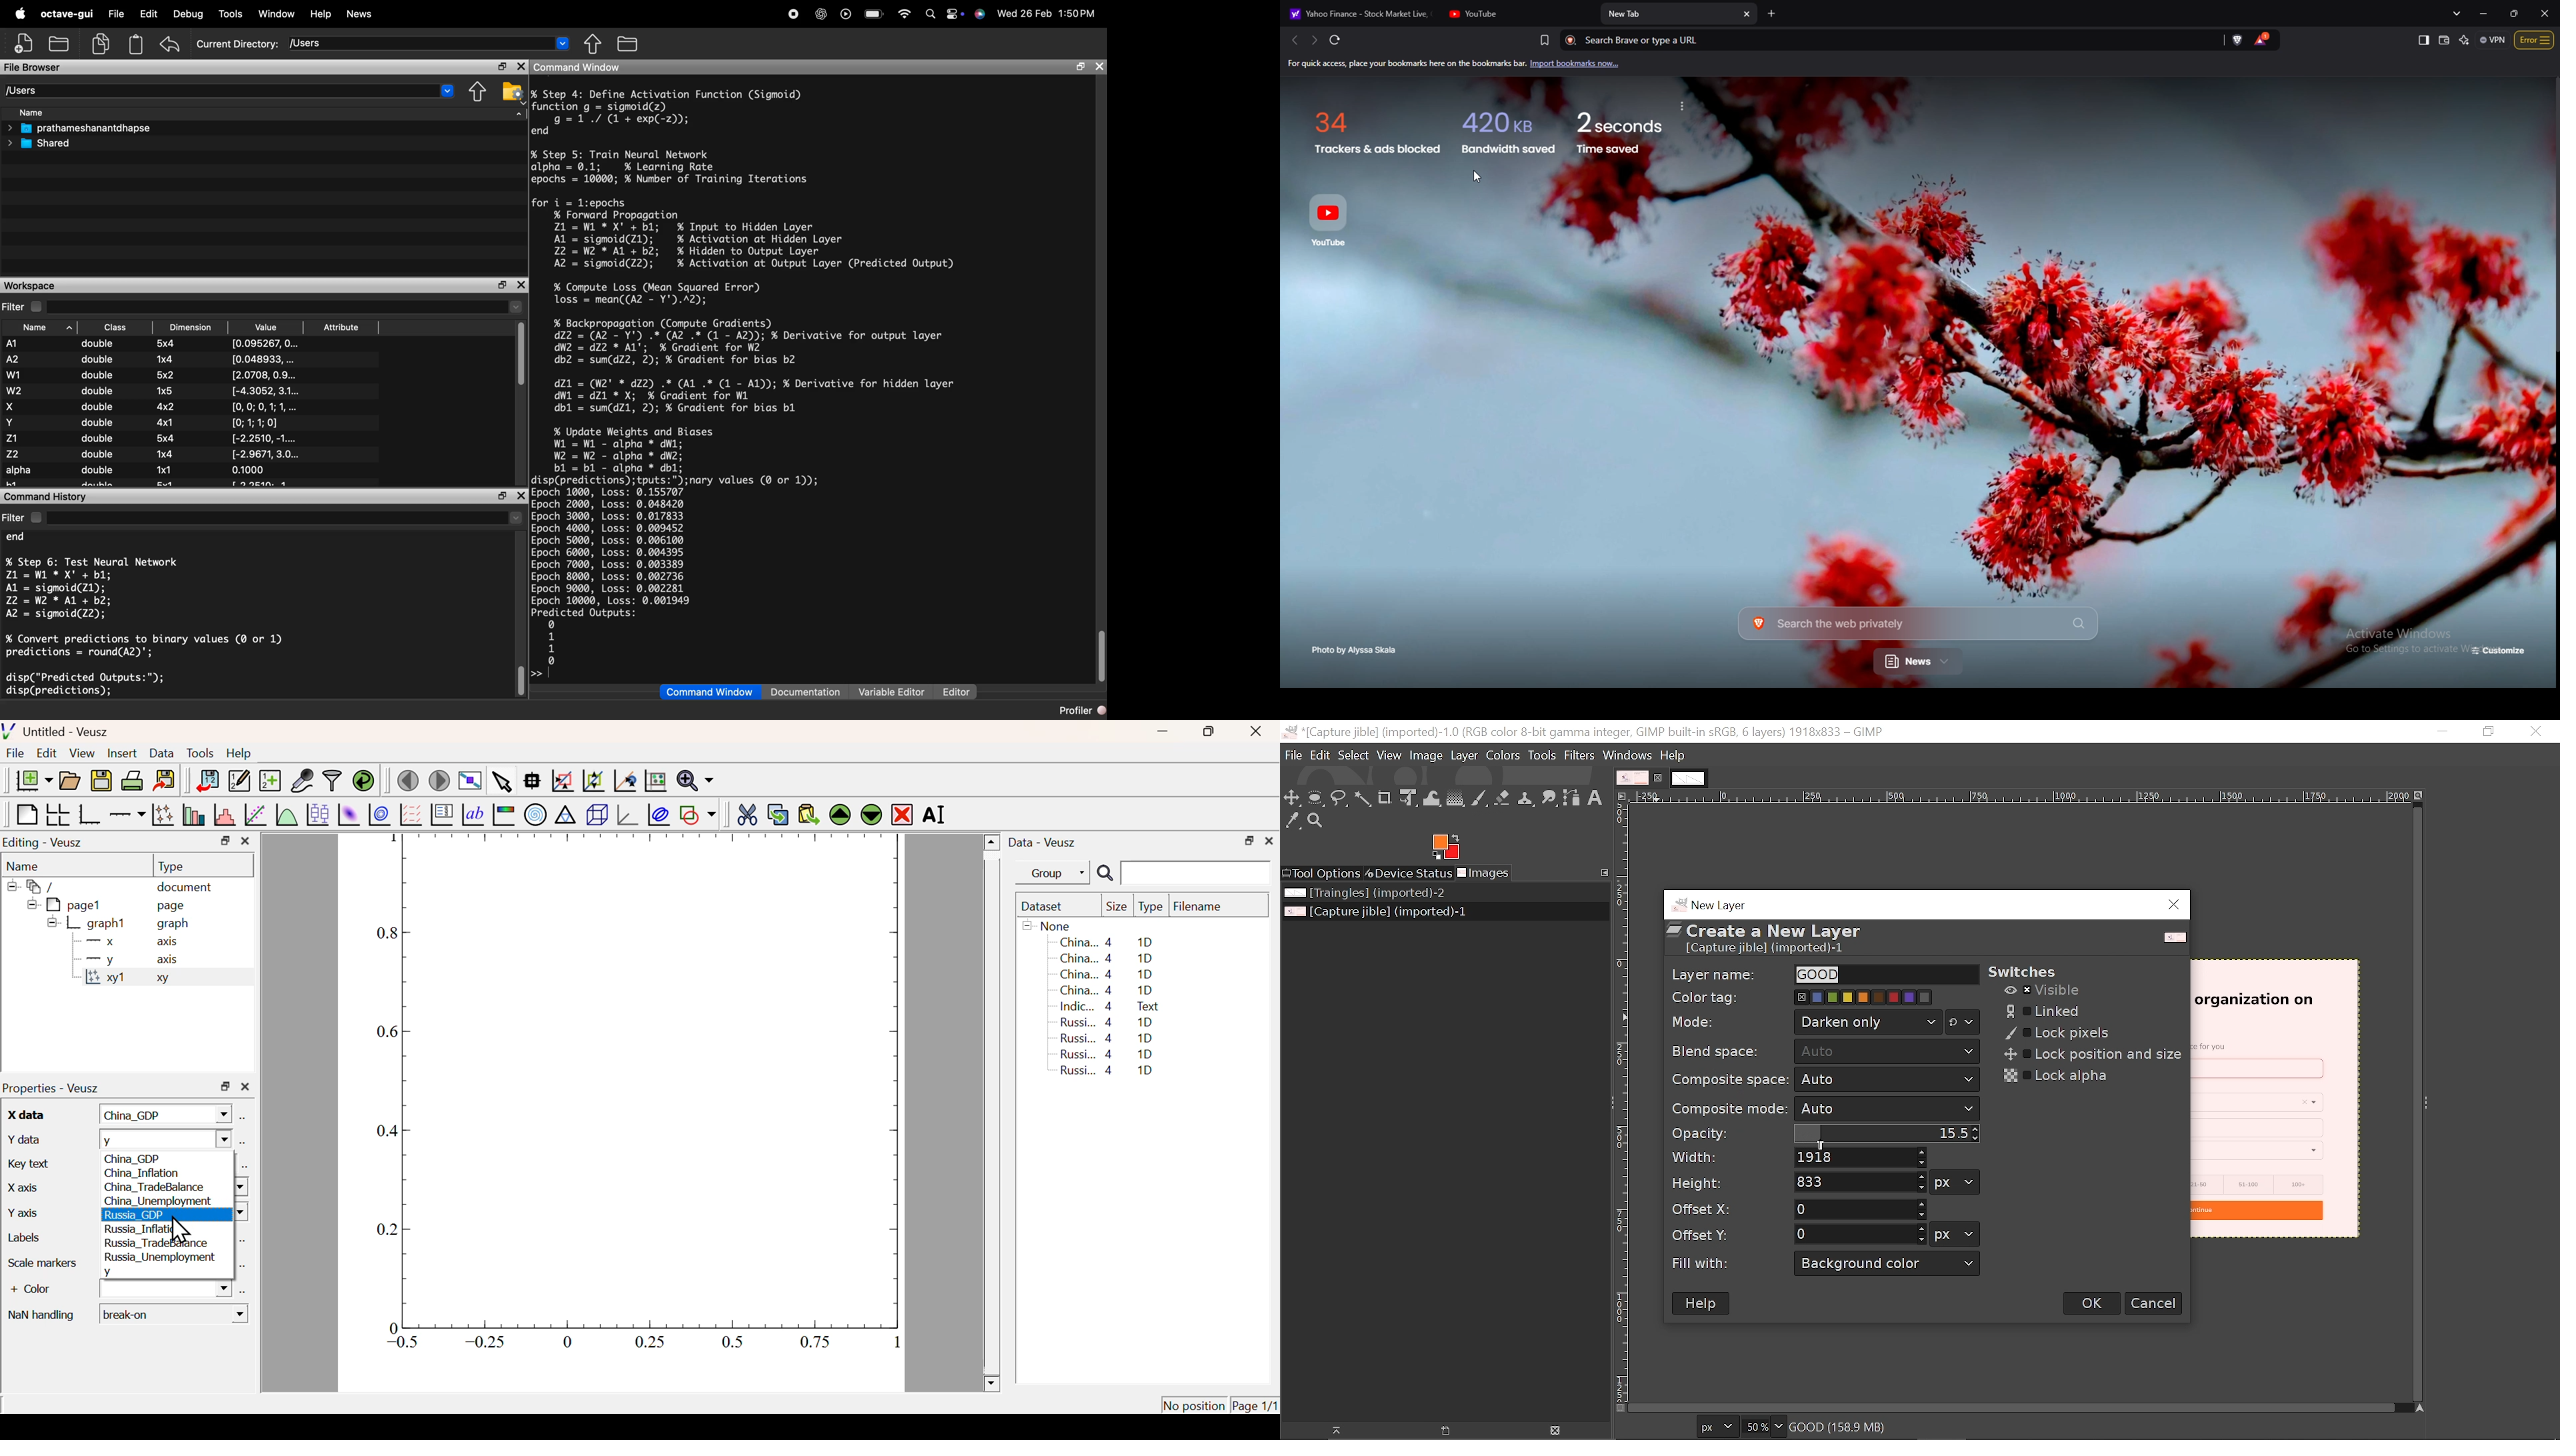 The width and height of the screenshot is (2576, 1456). Describe the element at coordinates (1077, 14) in the screenshot. I see `1:50PM` at that location.